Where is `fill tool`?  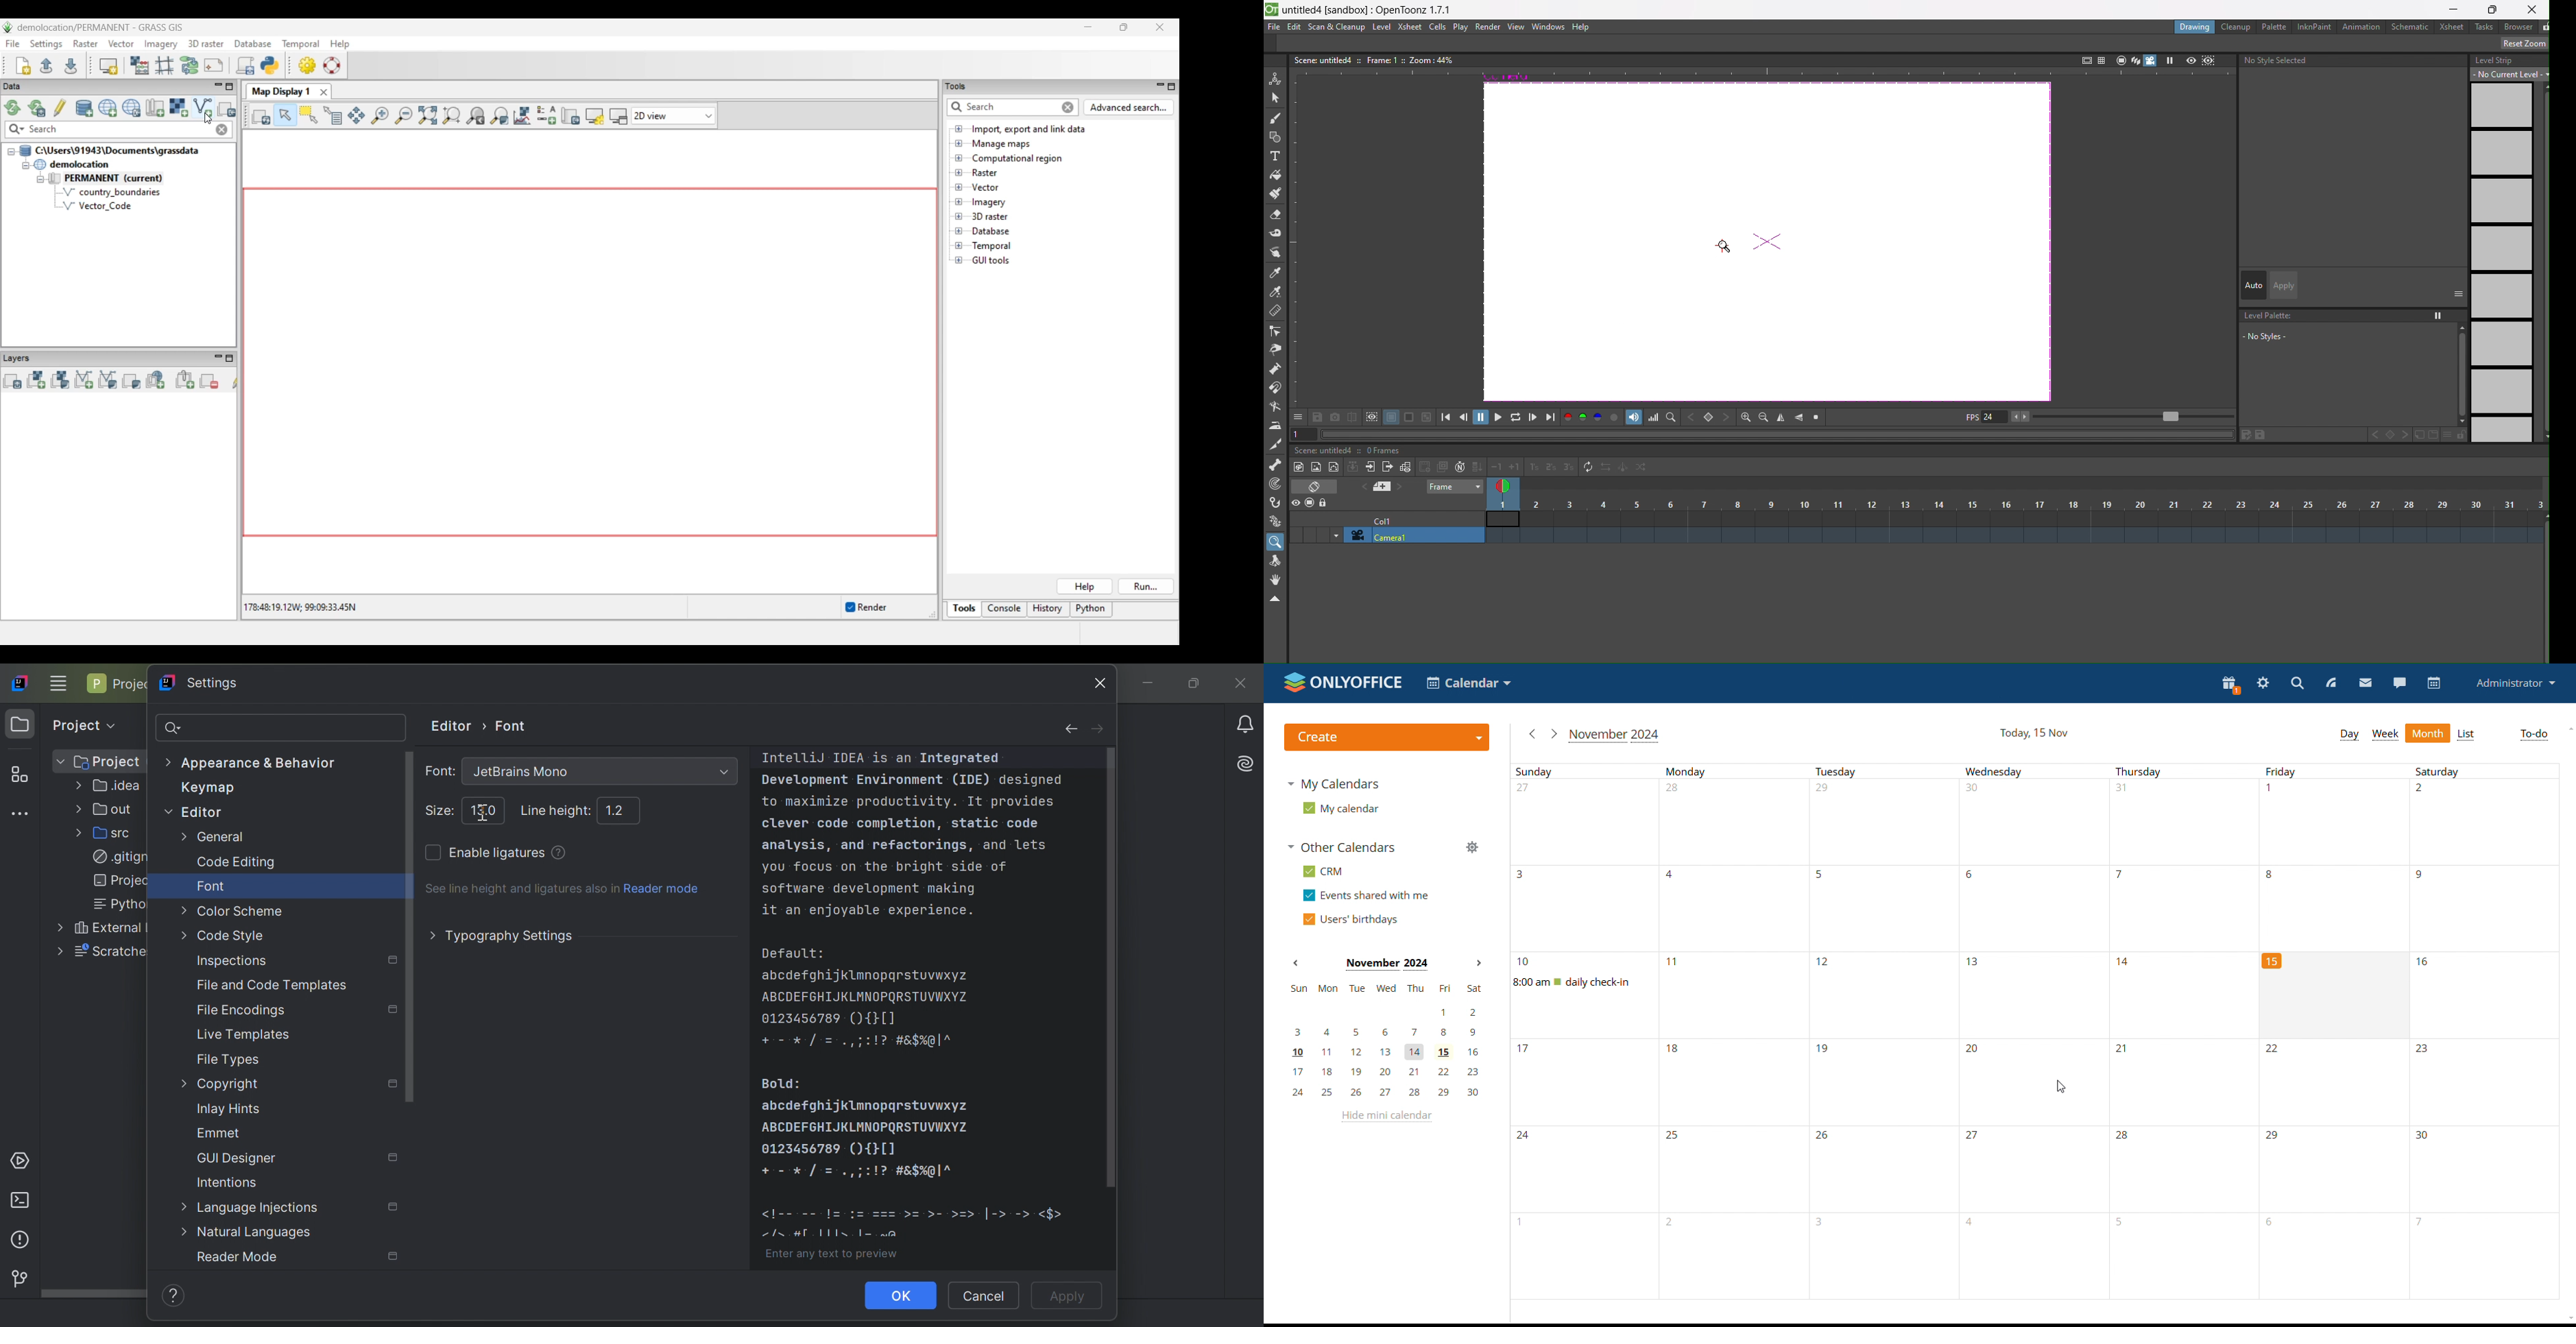
fill tool is located at coordinates (1277, 173).